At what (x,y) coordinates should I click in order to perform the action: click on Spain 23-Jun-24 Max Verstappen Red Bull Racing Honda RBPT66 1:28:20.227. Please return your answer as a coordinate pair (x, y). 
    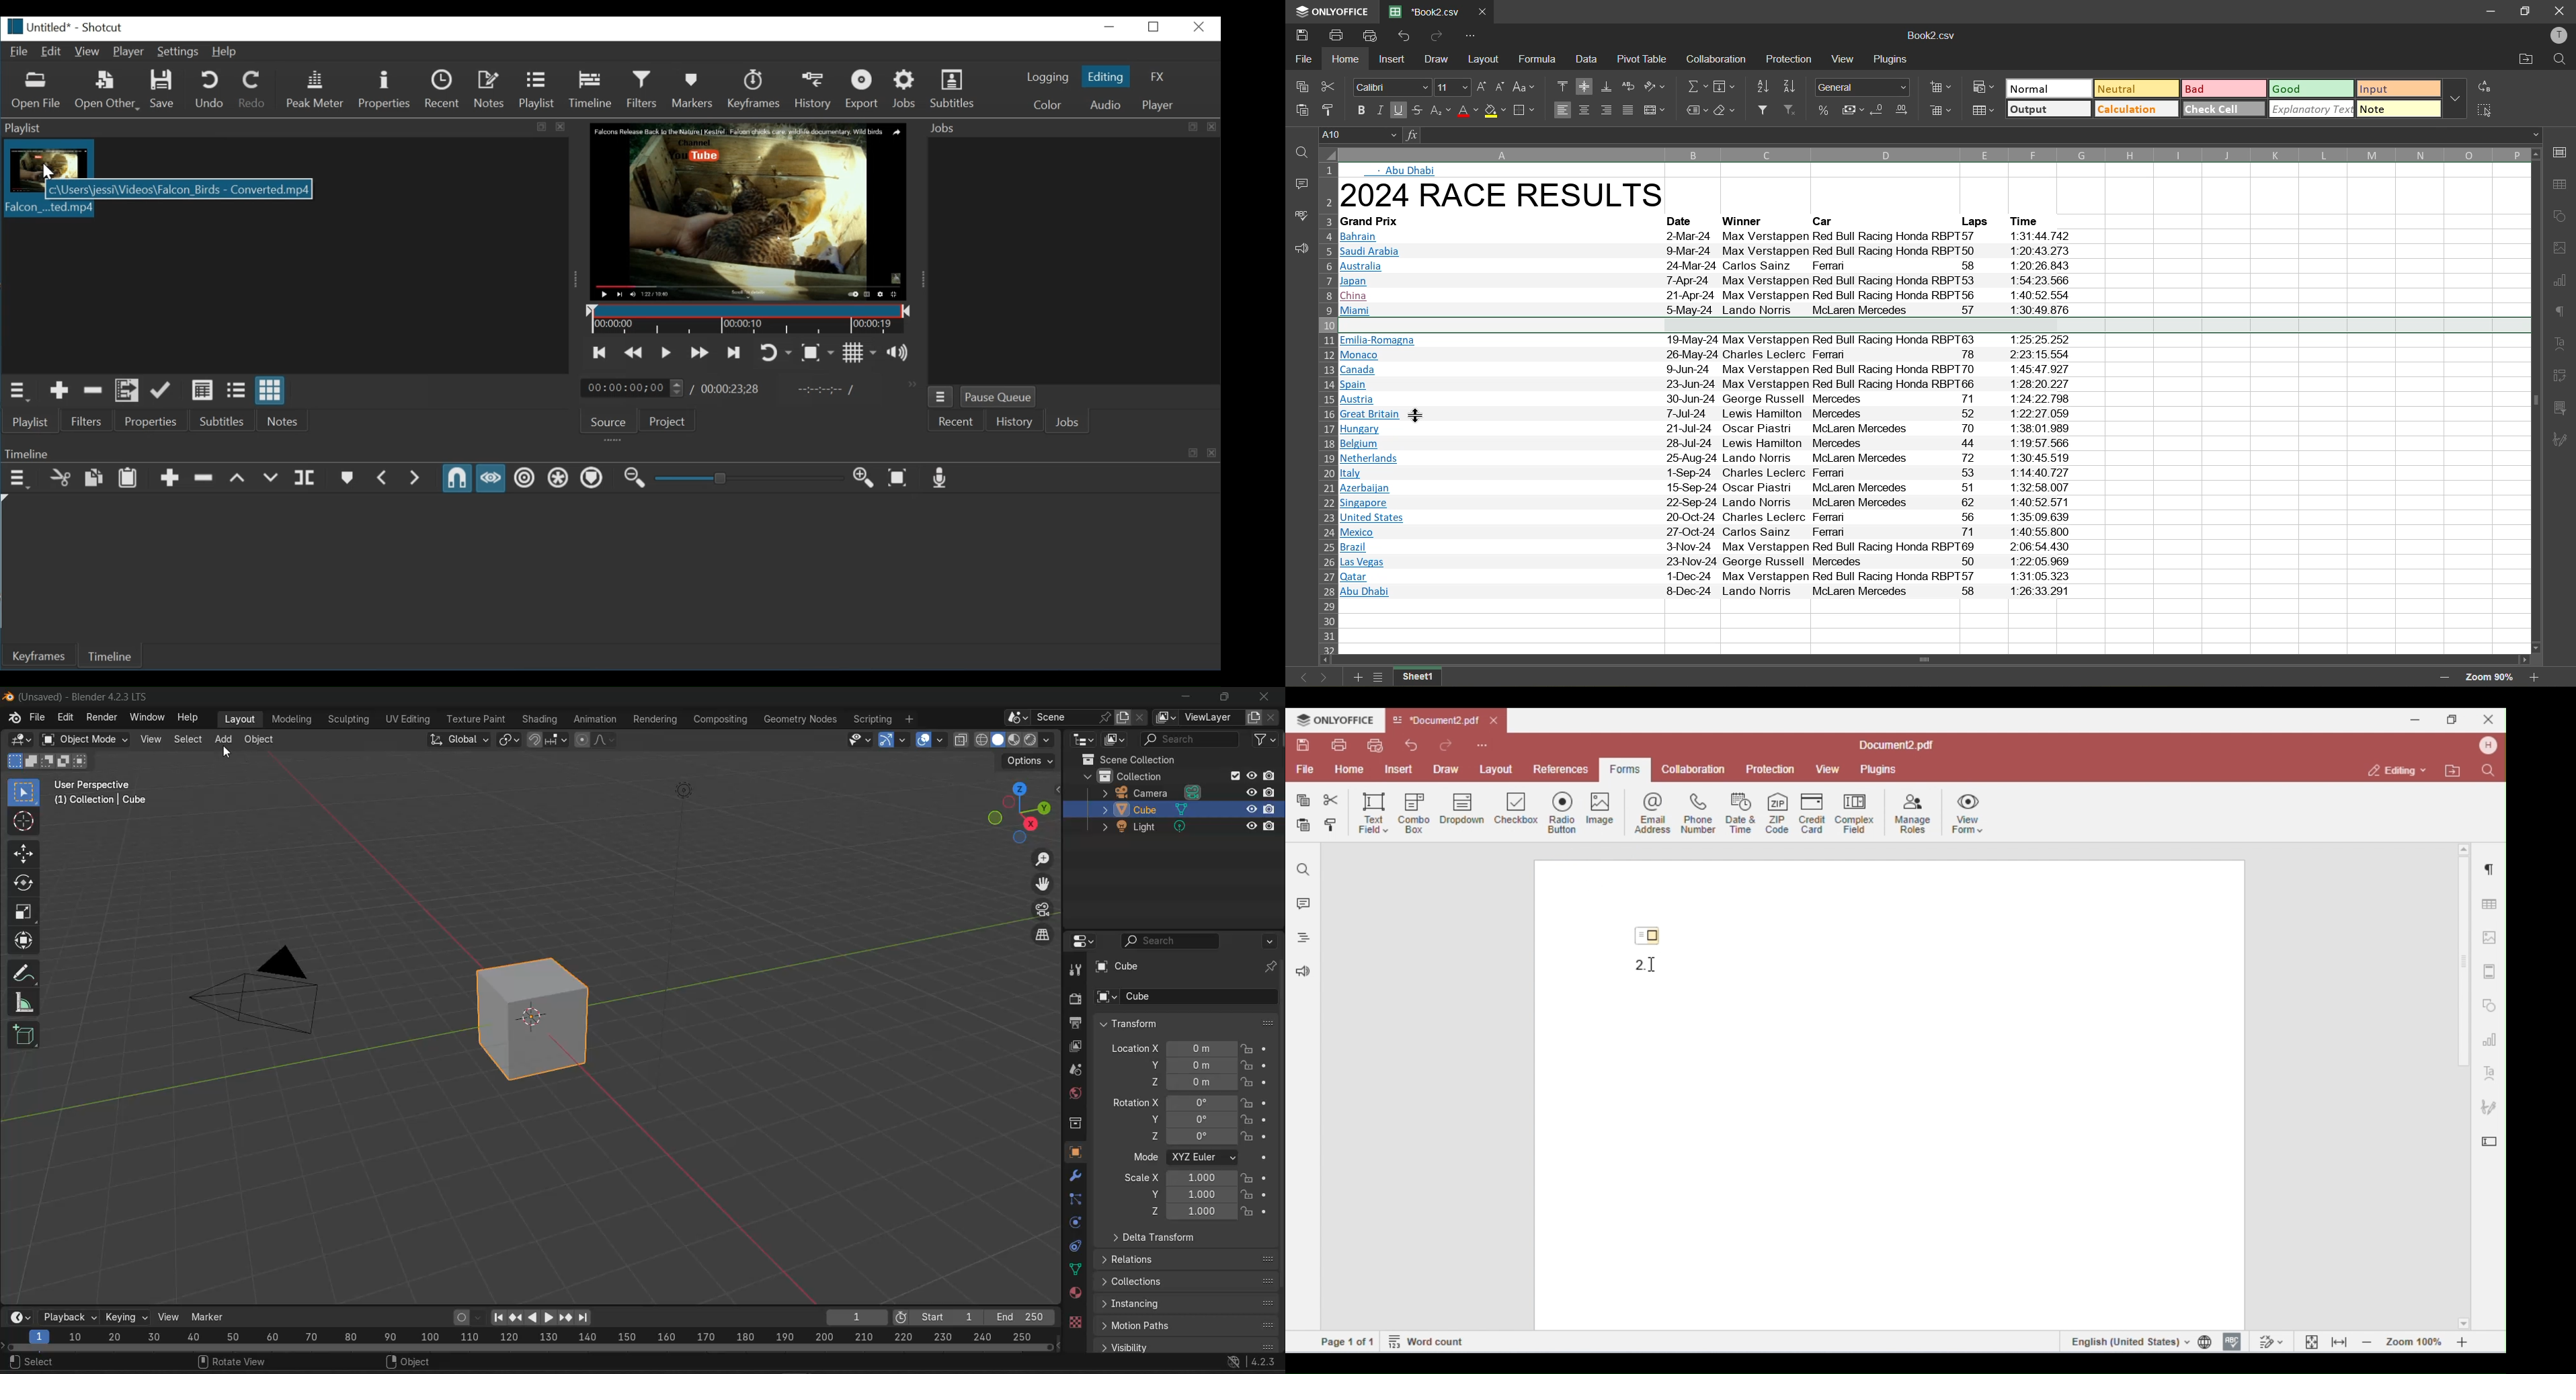
    Looking at the image, I should click on (1705, 385).